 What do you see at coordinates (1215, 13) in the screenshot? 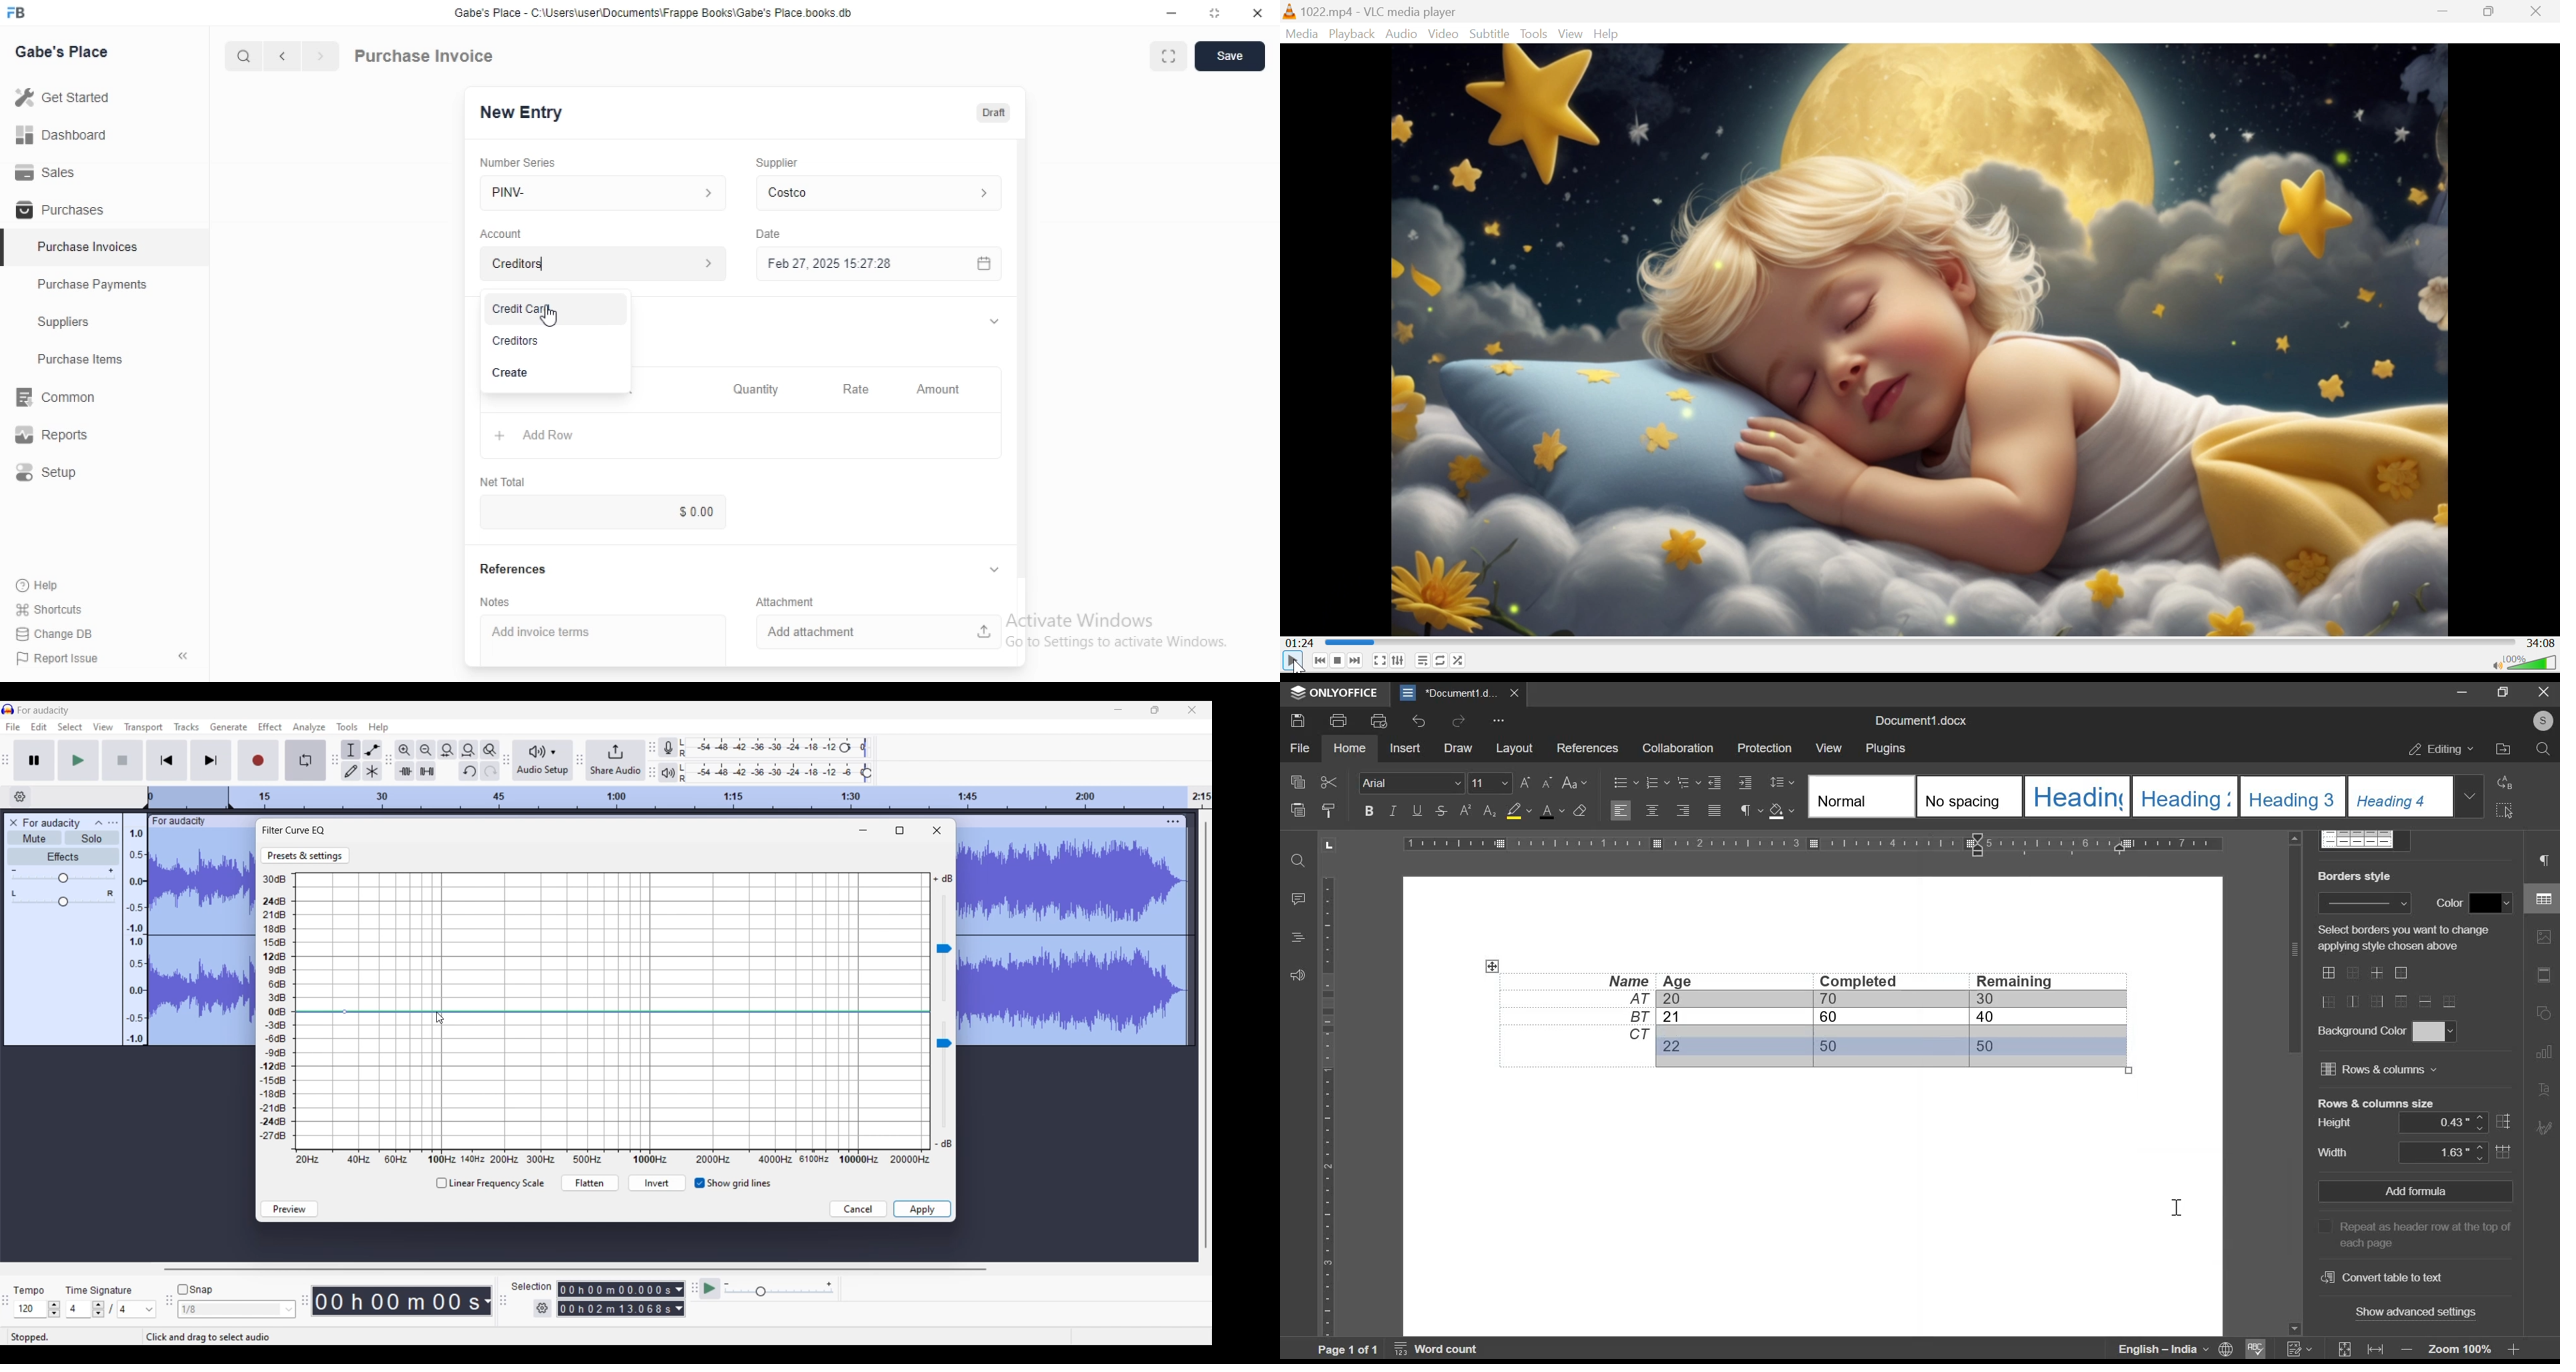
I see `Change dimension` at bounding box center [1215, 13].